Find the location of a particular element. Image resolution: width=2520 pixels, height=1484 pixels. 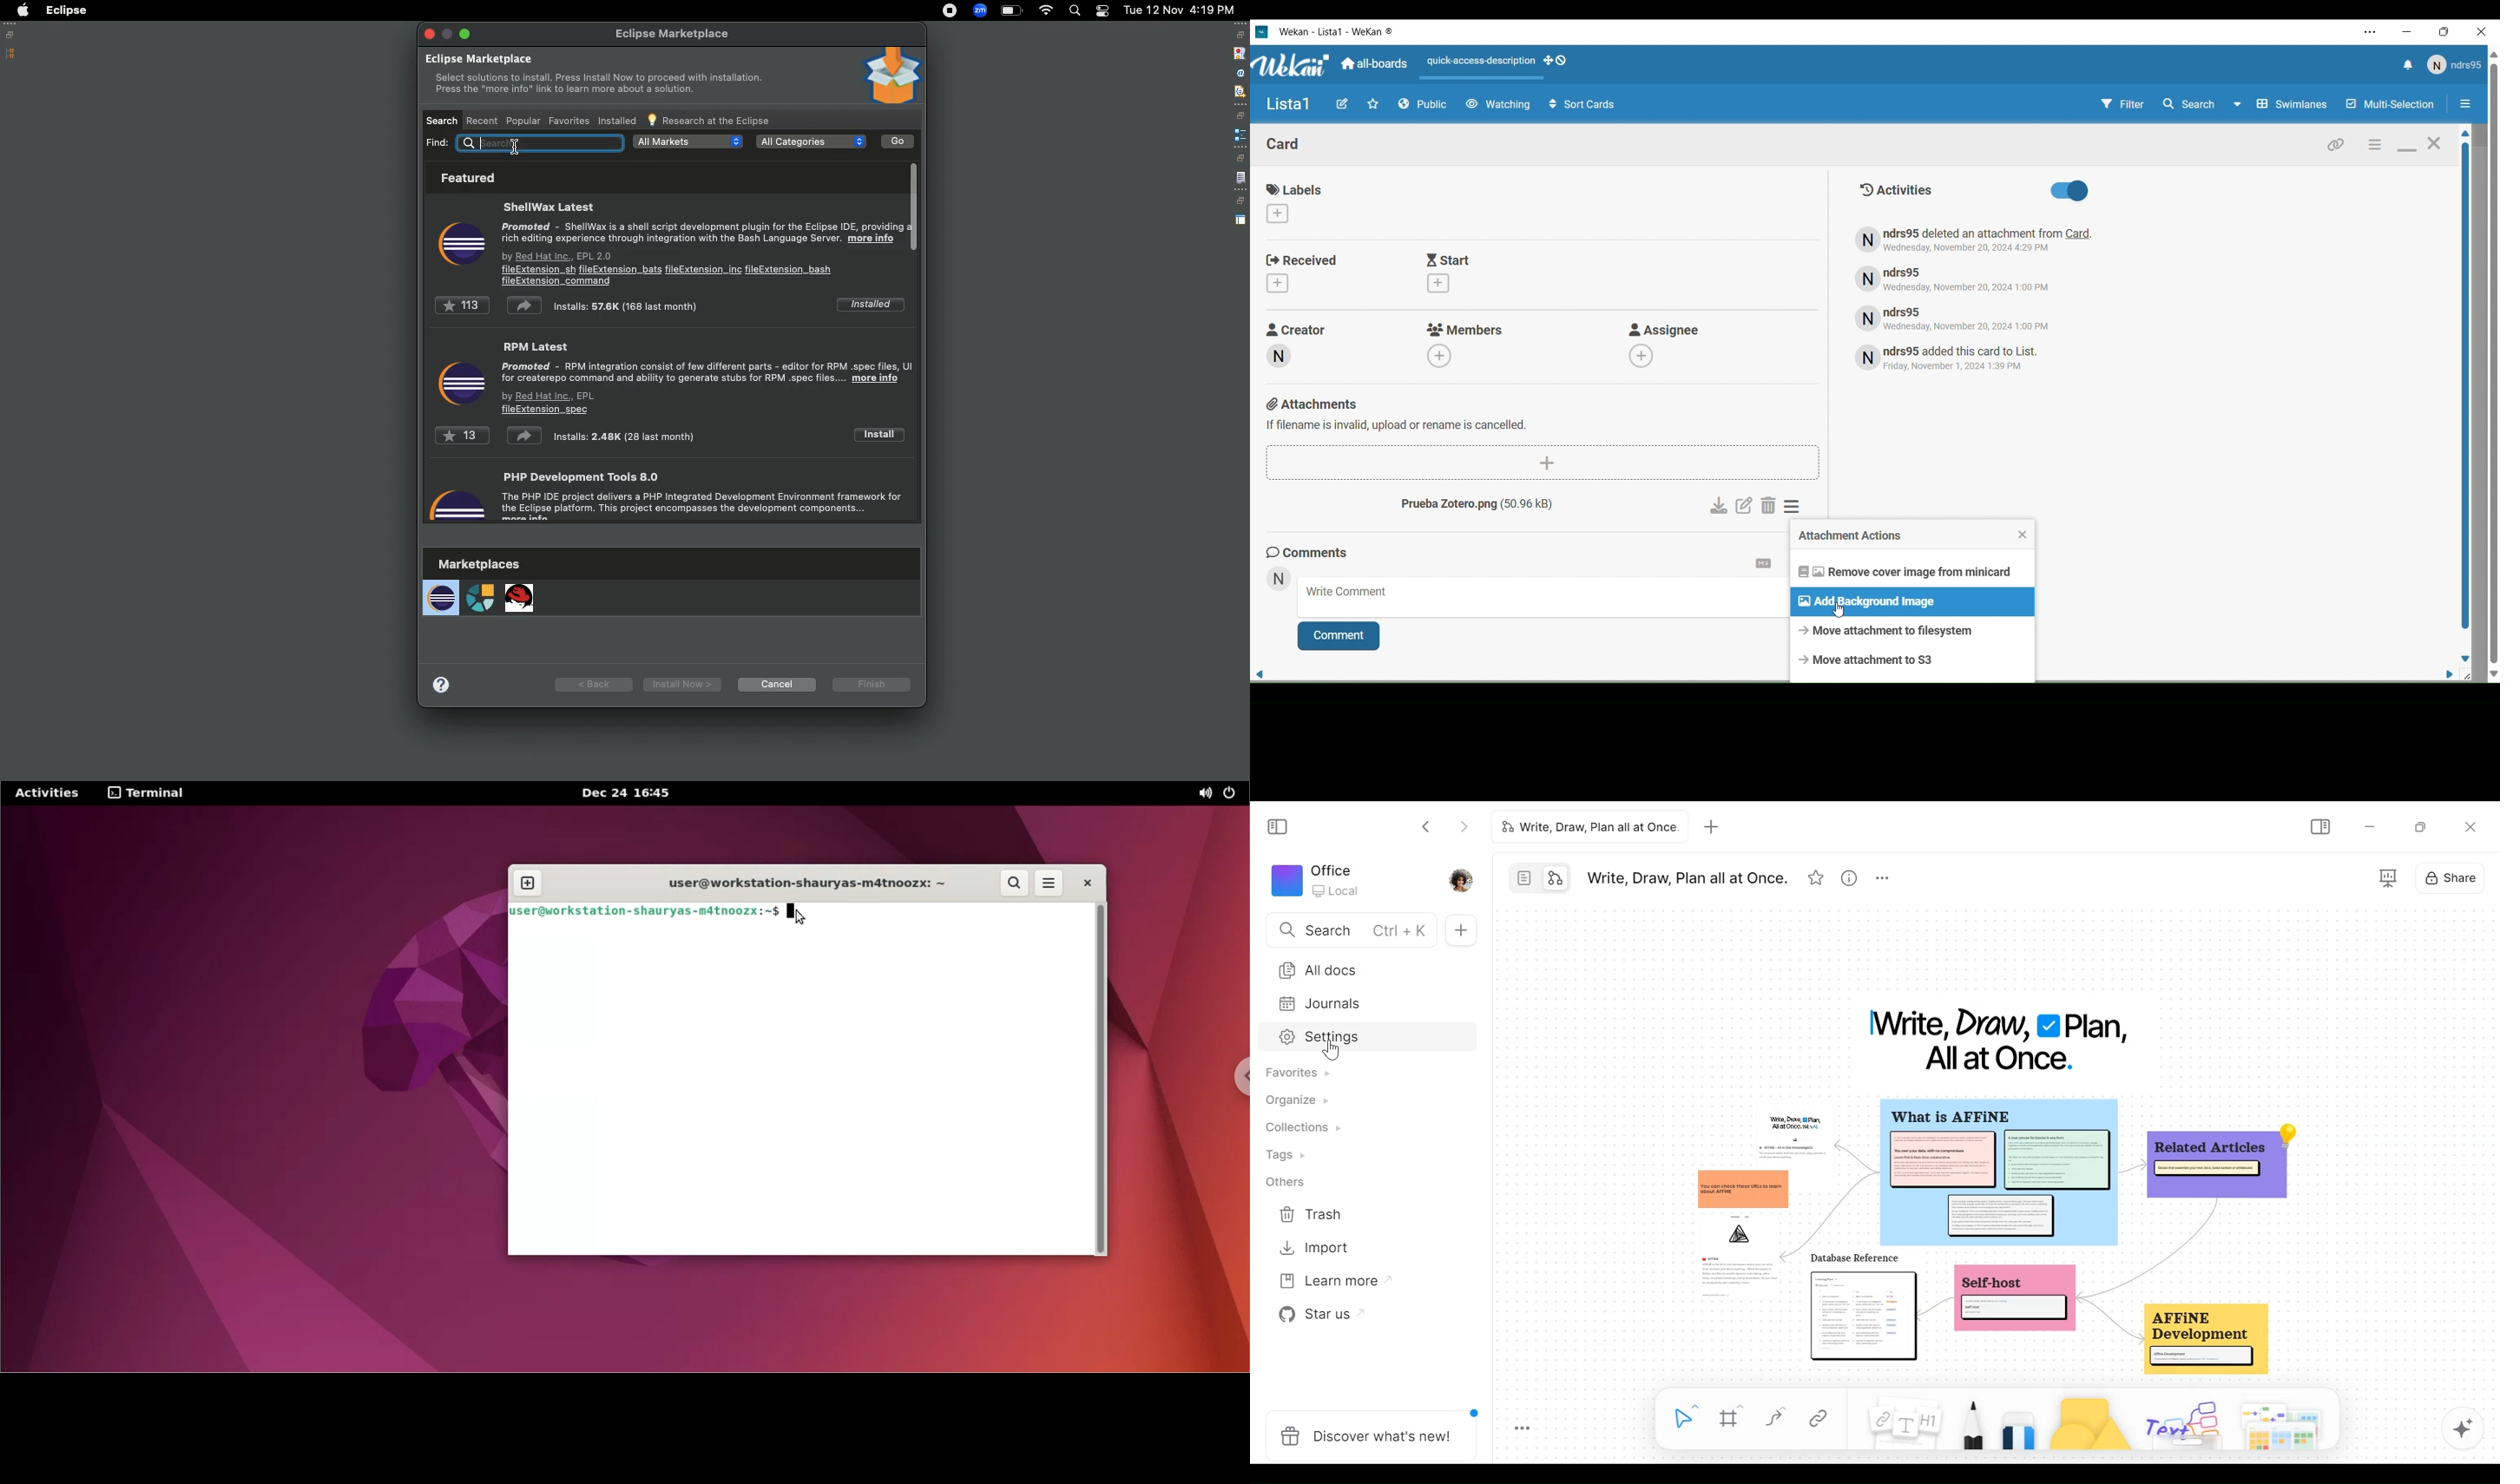

Option is located at coordinates (2467, 104).